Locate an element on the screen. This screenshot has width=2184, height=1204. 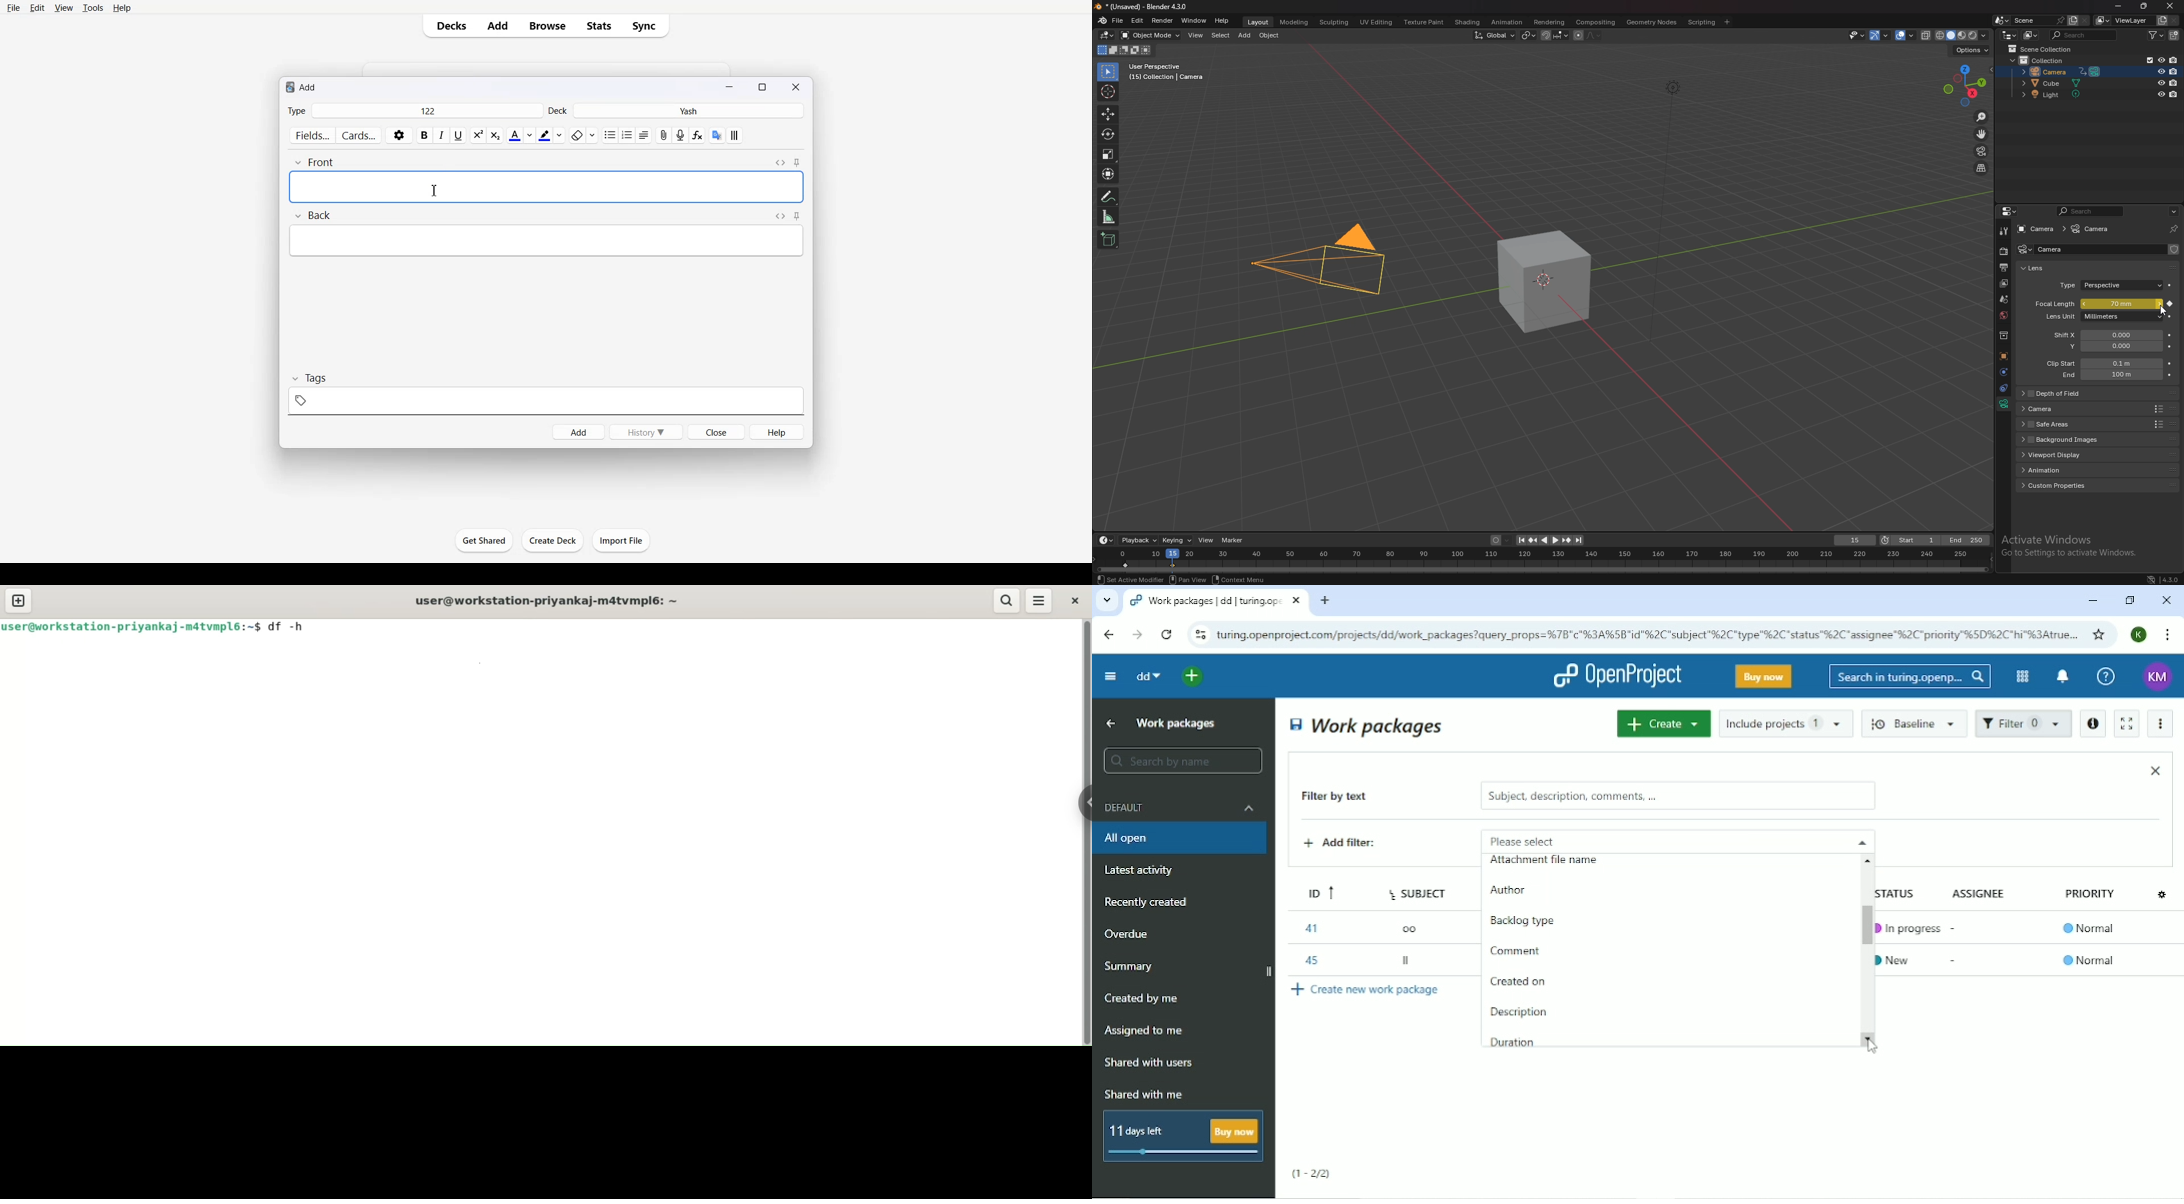
camera view is located at coordinates (1982, 151).